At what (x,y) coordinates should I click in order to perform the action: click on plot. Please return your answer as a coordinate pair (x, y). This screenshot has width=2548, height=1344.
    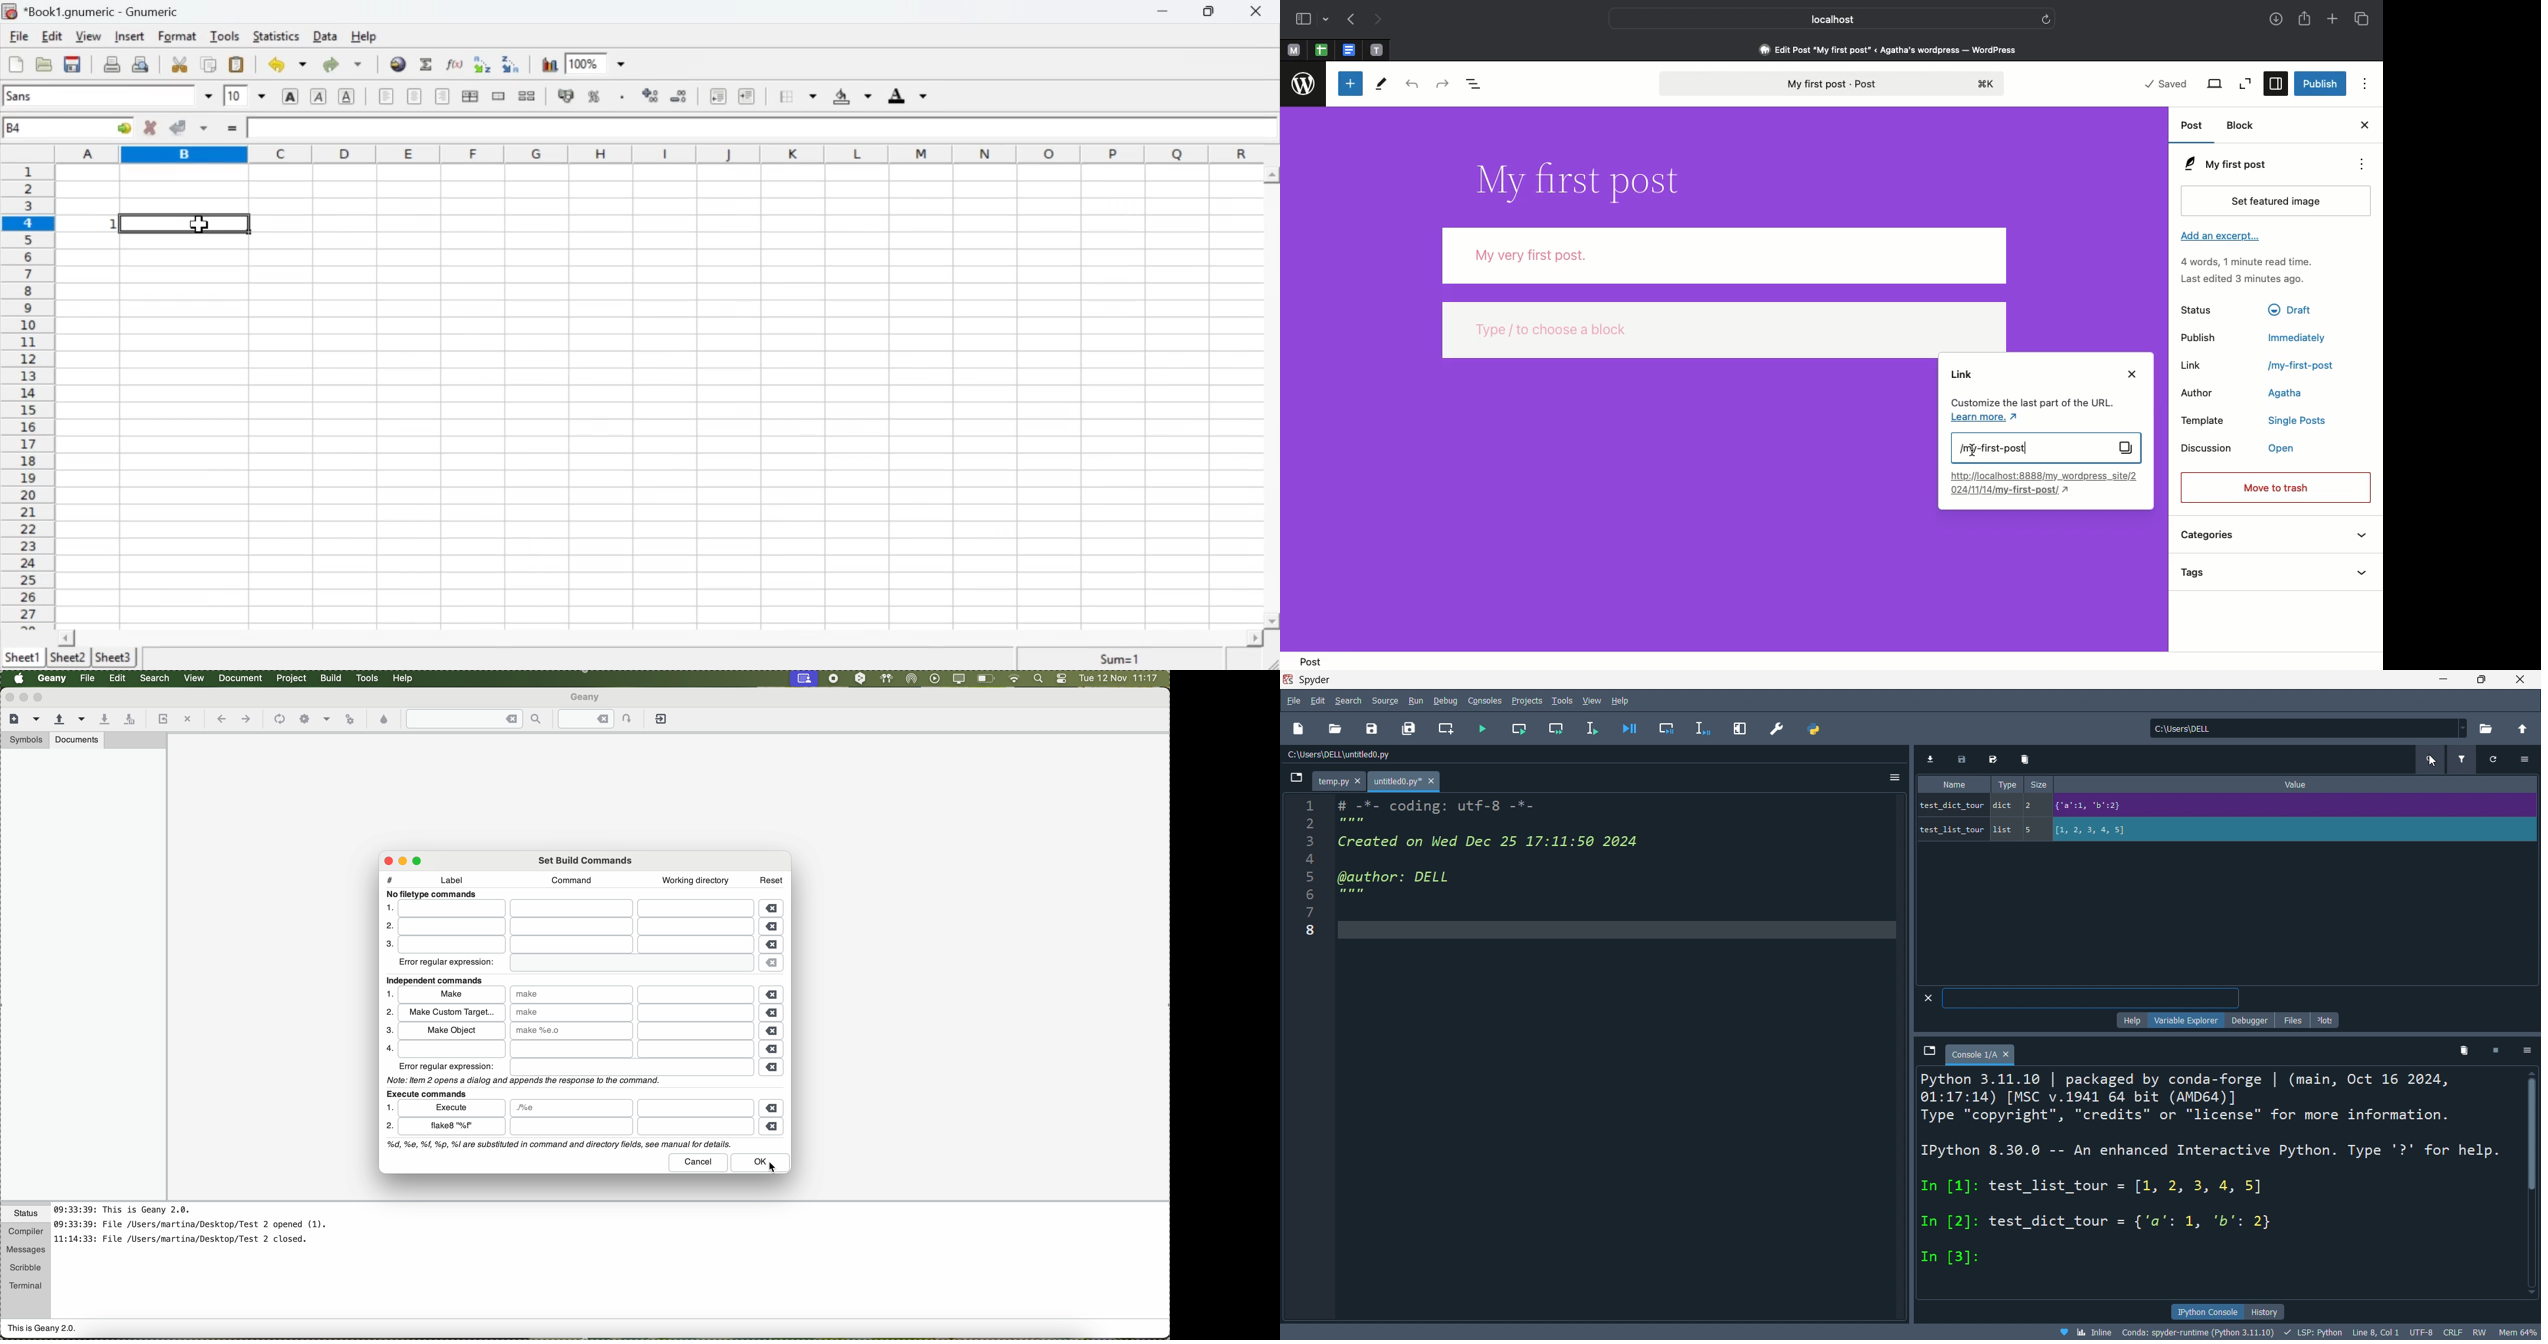
    Looking at the image, I should click on (2328, 1020).